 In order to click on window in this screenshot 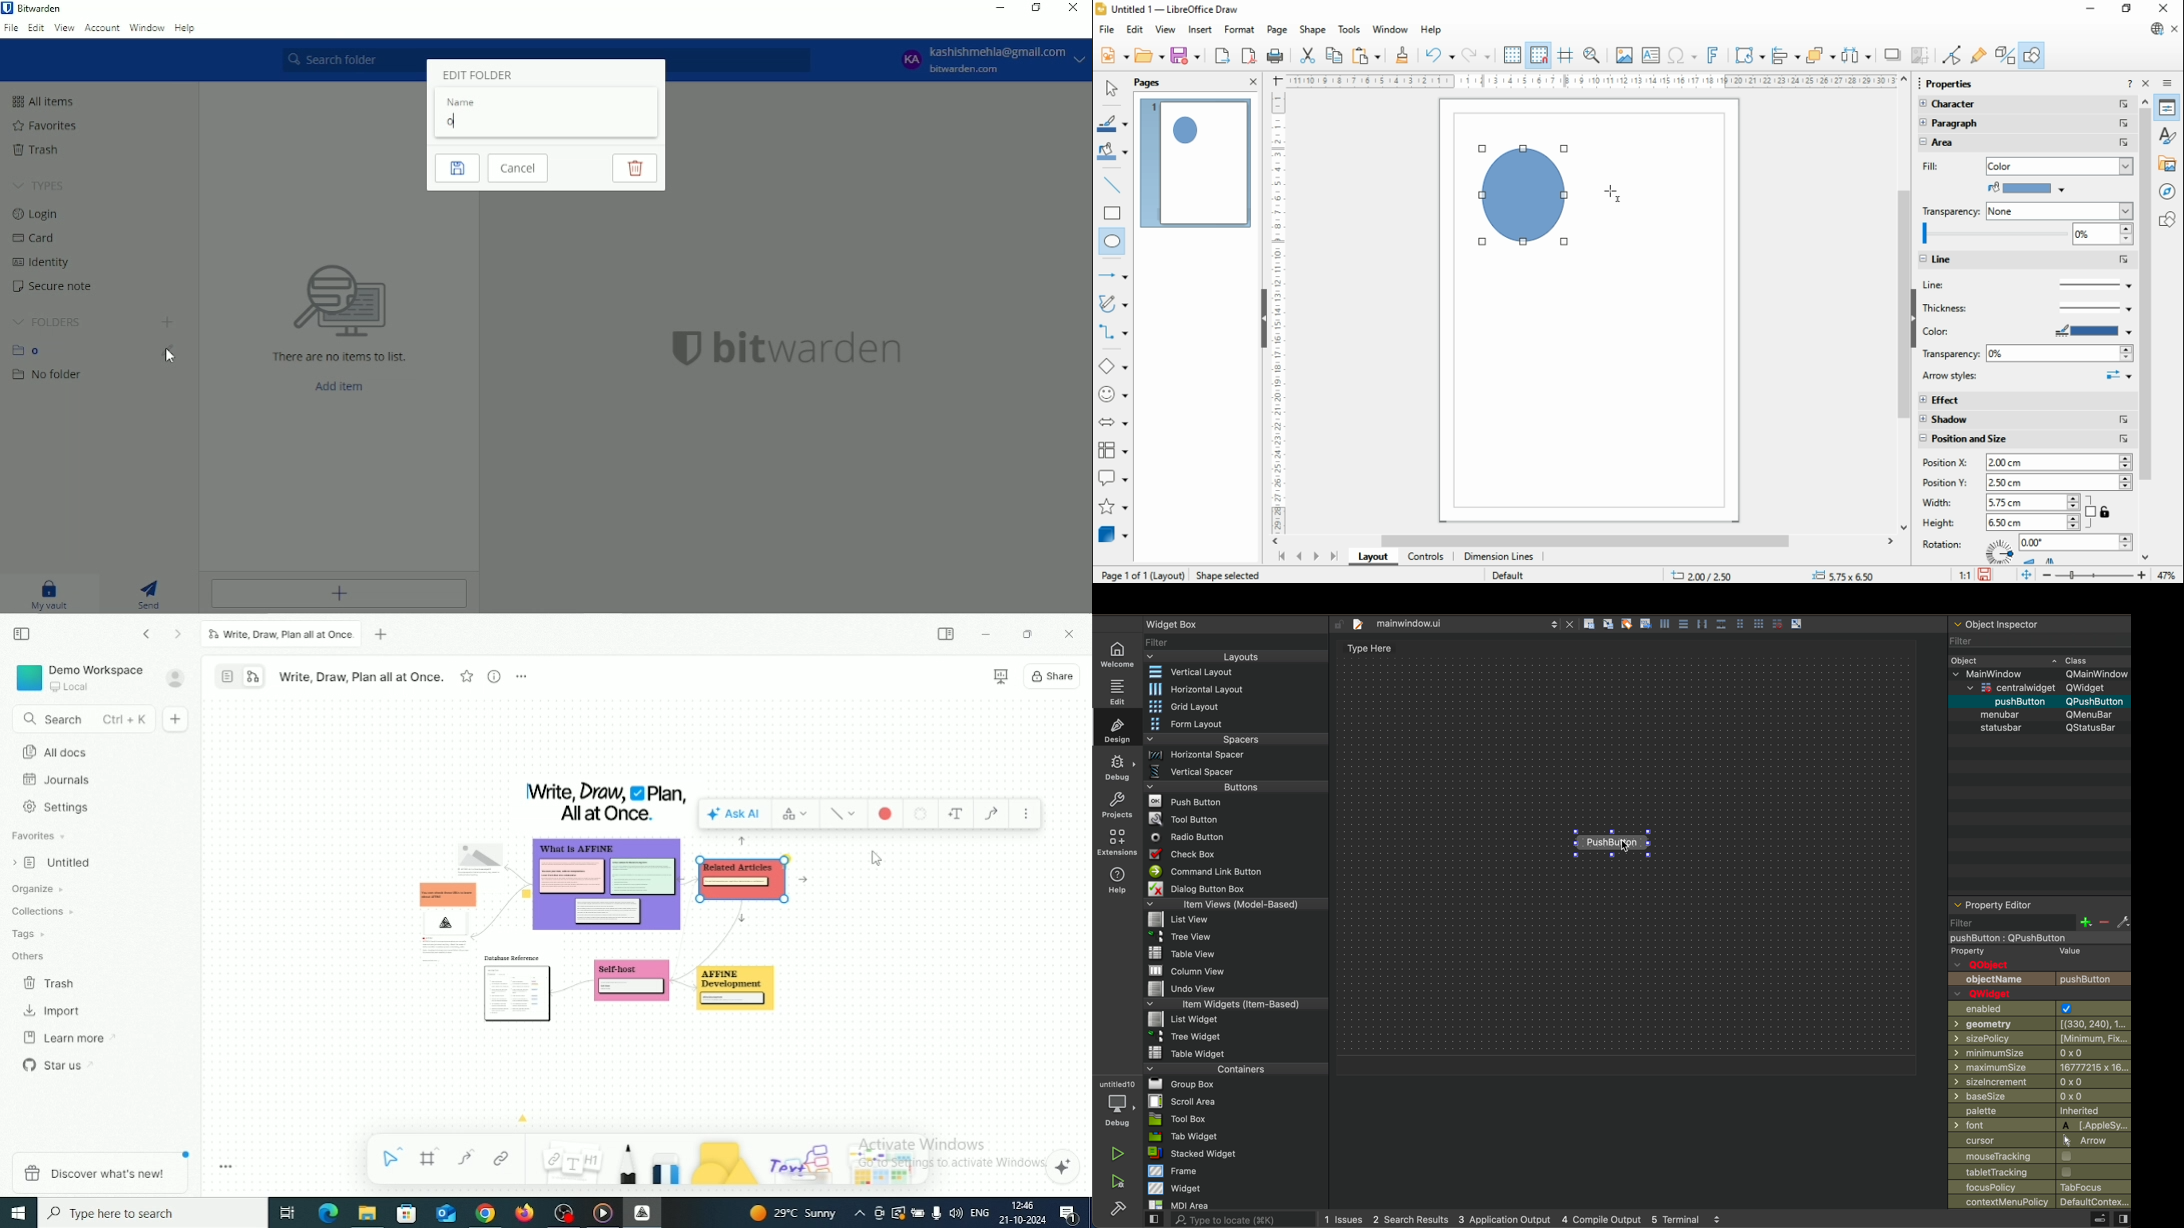, I will do `click(1391, 29)`.